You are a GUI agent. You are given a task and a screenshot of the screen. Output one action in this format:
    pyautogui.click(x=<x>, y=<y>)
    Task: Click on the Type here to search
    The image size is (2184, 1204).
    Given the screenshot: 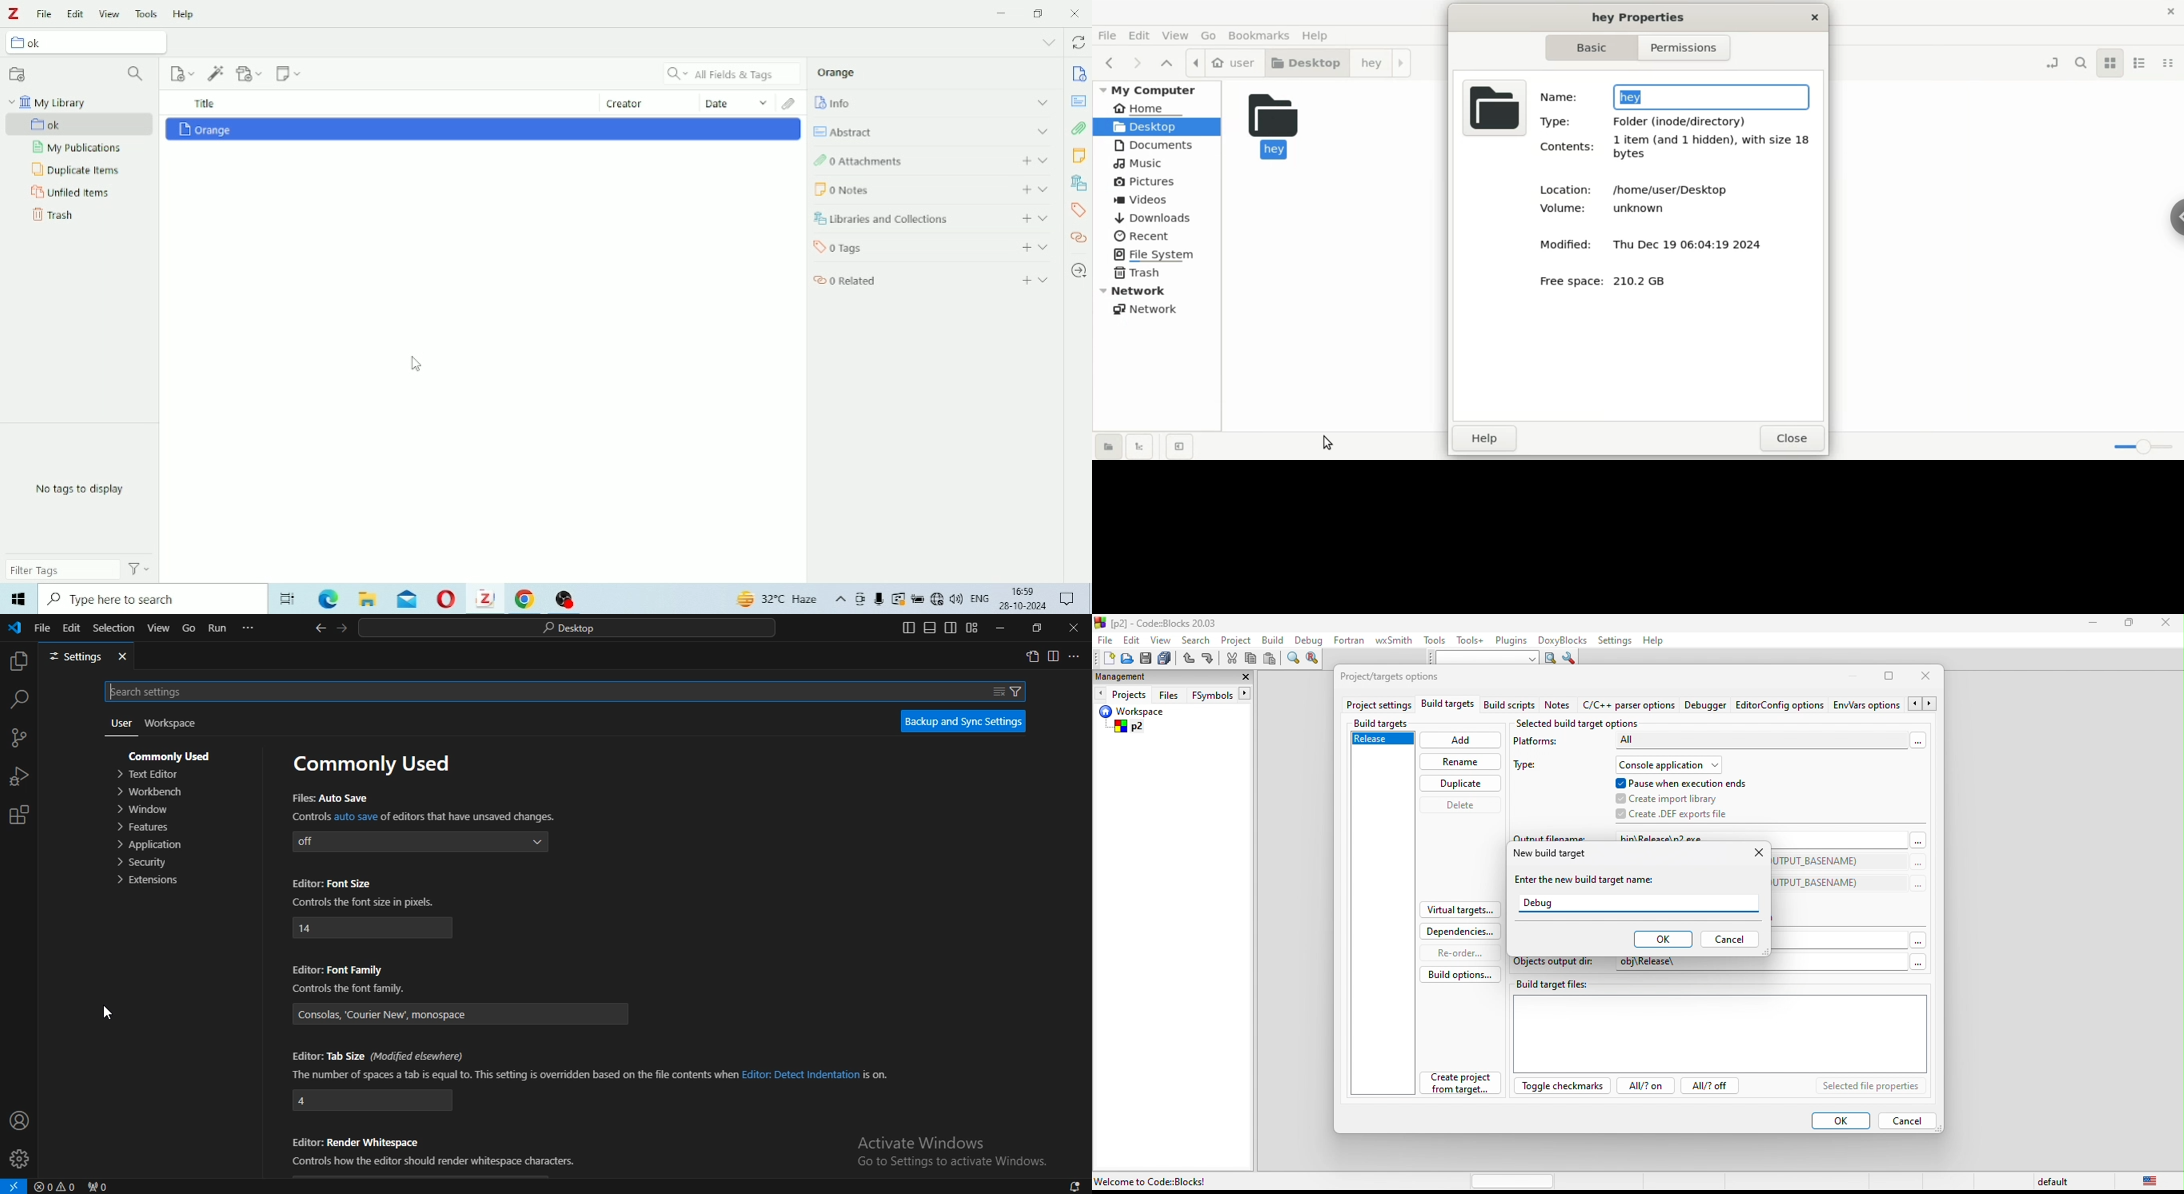 What is the action you would take?
    pyautogui.click(x=149, y=598)
    